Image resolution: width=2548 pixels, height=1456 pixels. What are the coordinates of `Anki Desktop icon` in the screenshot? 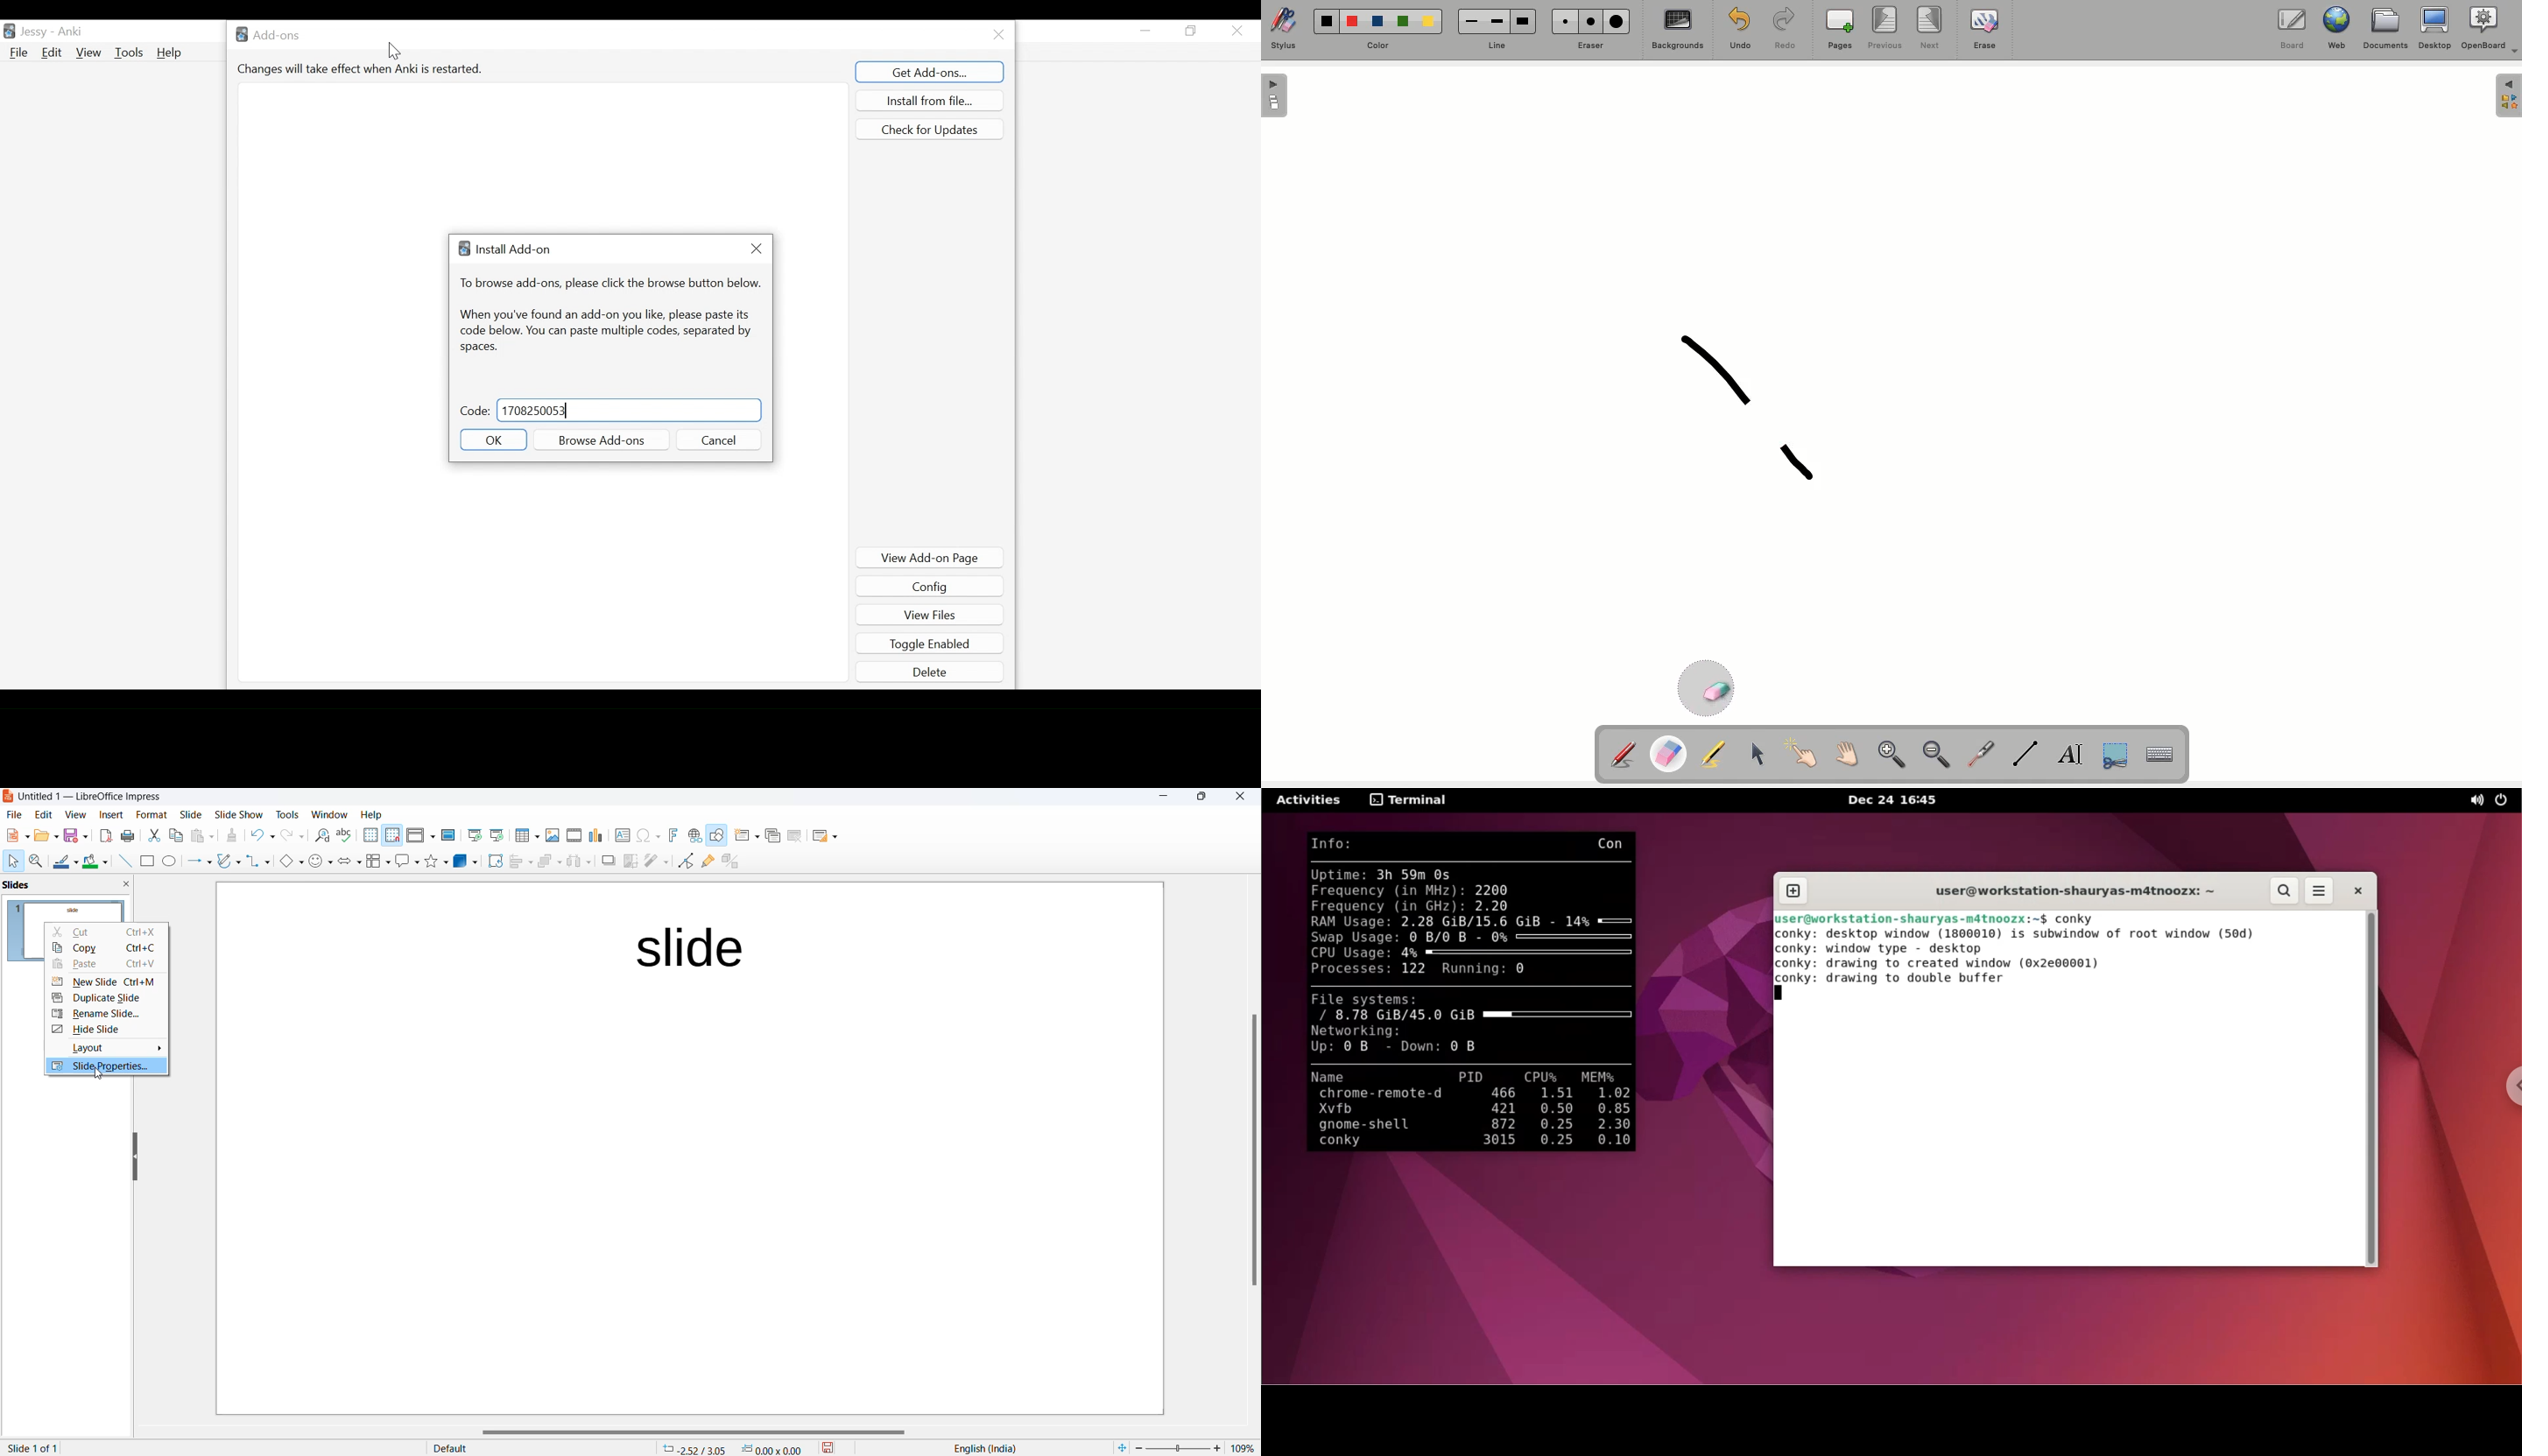 It's located at (9, 32).